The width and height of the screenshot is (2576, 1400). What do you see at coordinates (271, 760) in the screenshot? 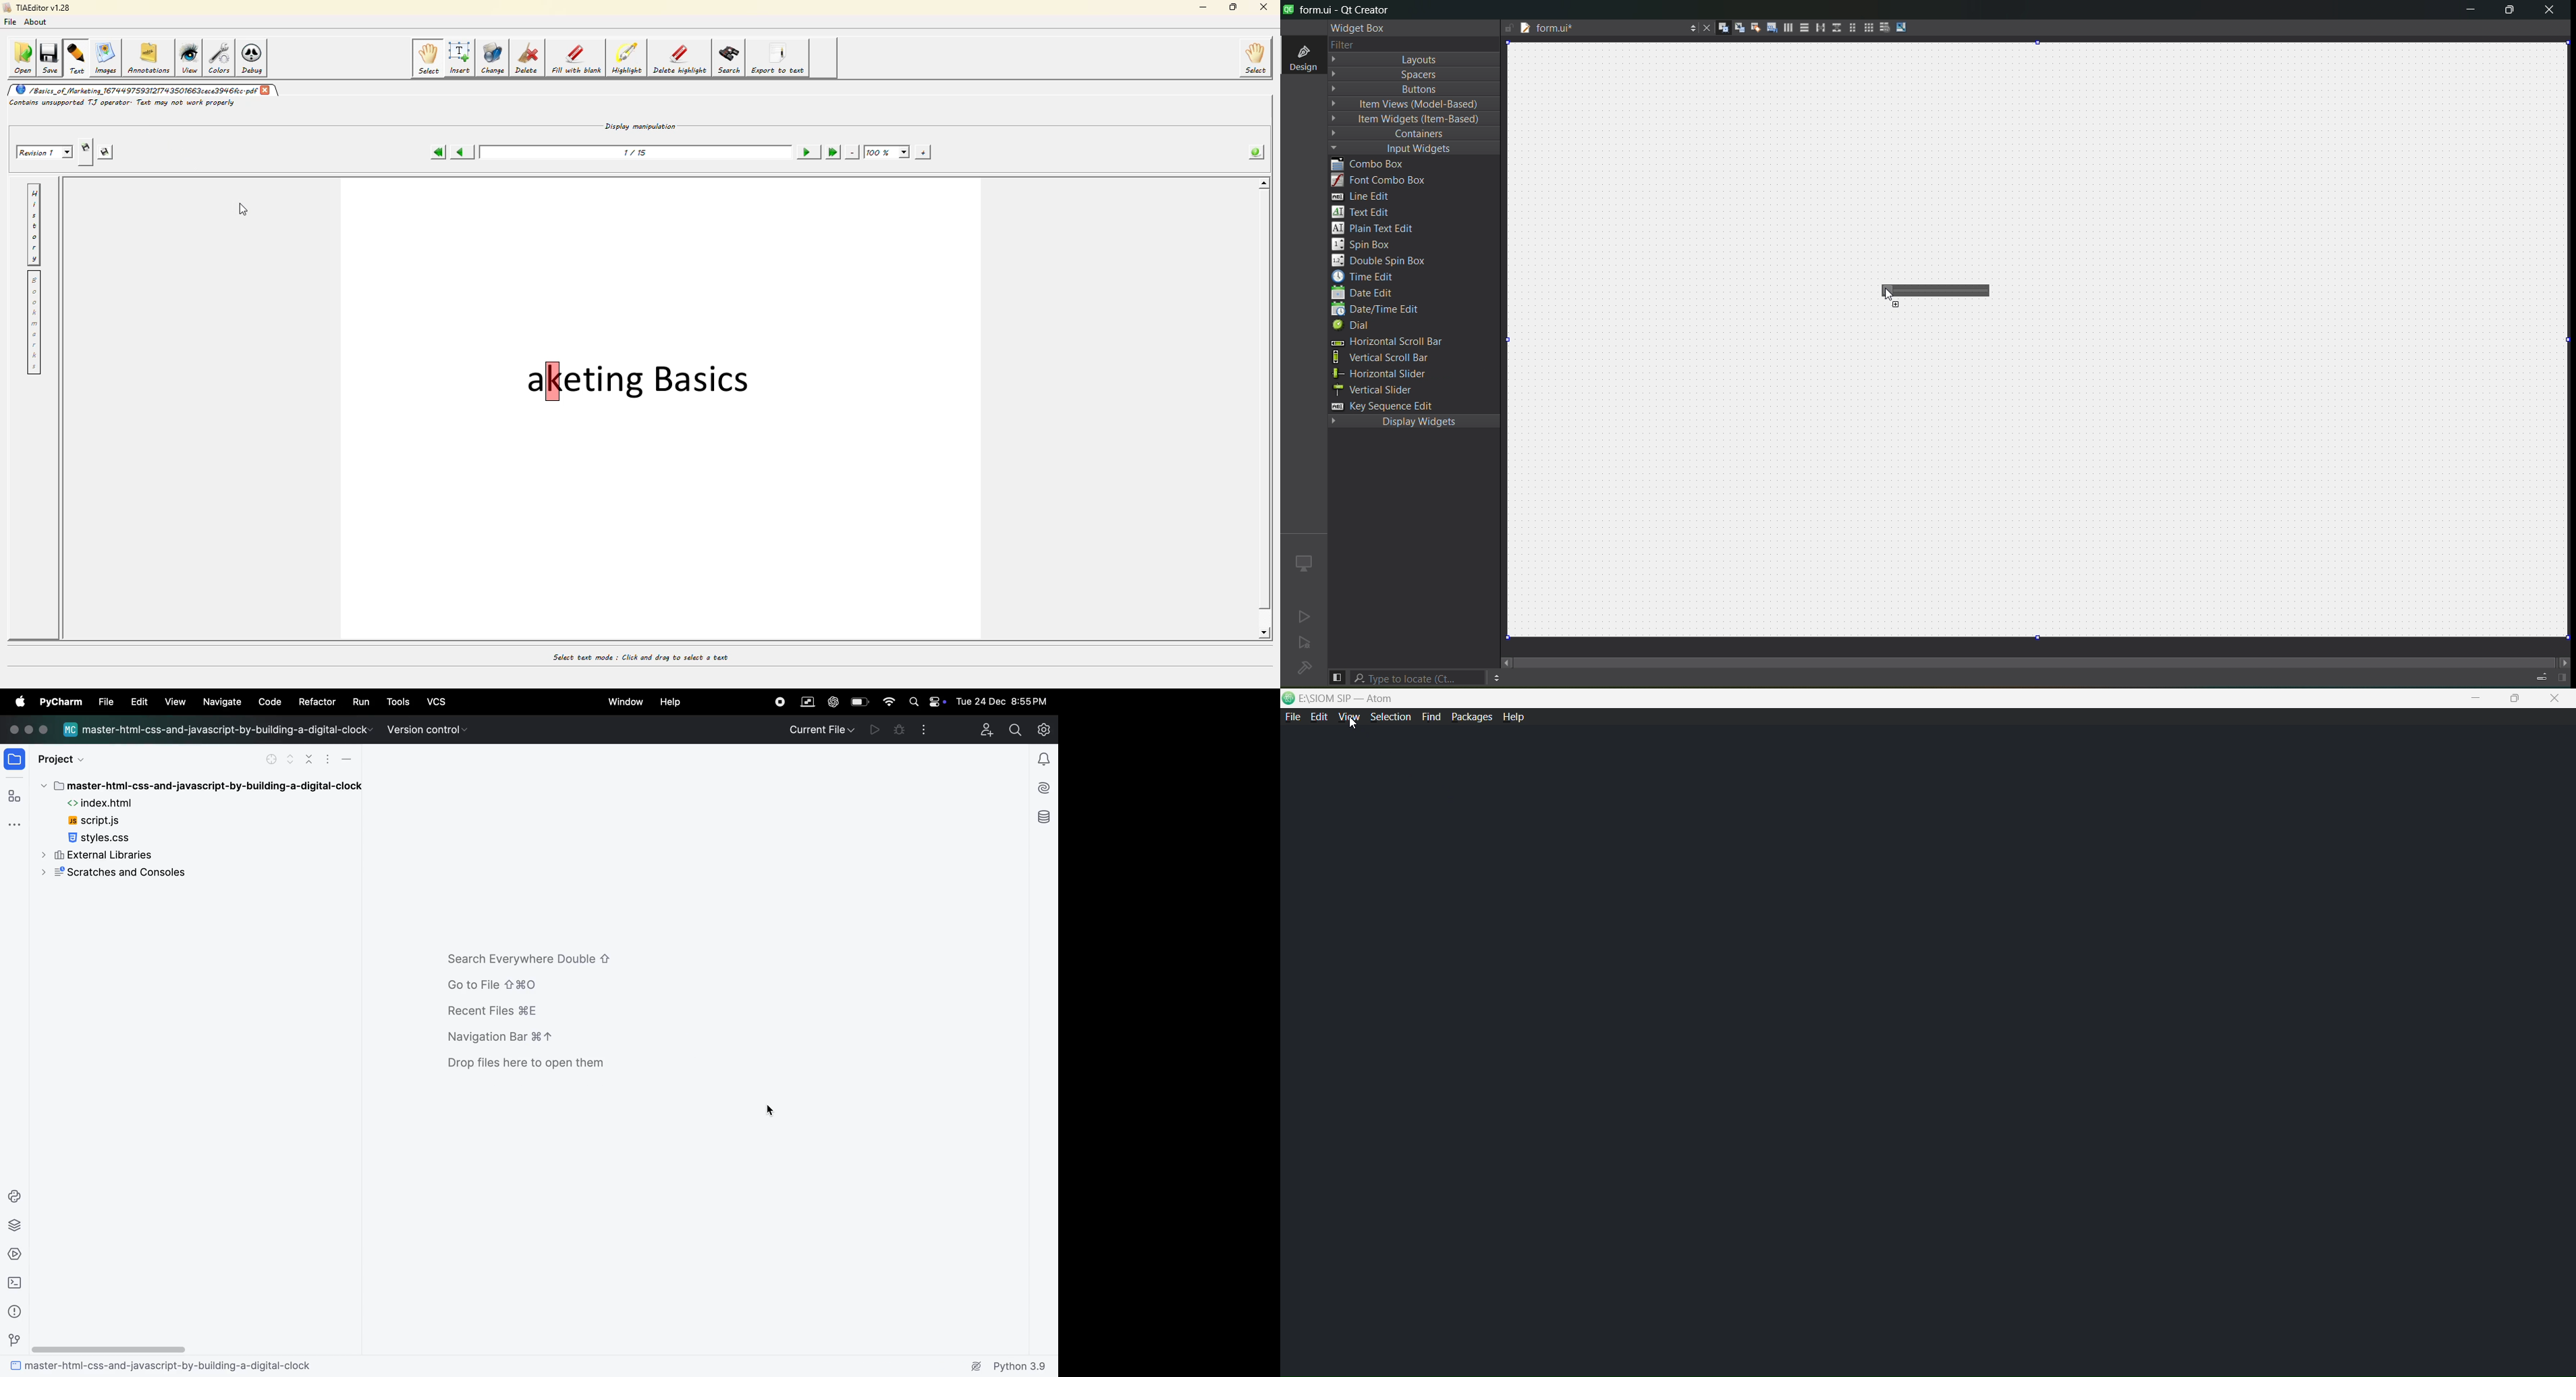
I see `select opened` at bounding box center [271, 760].